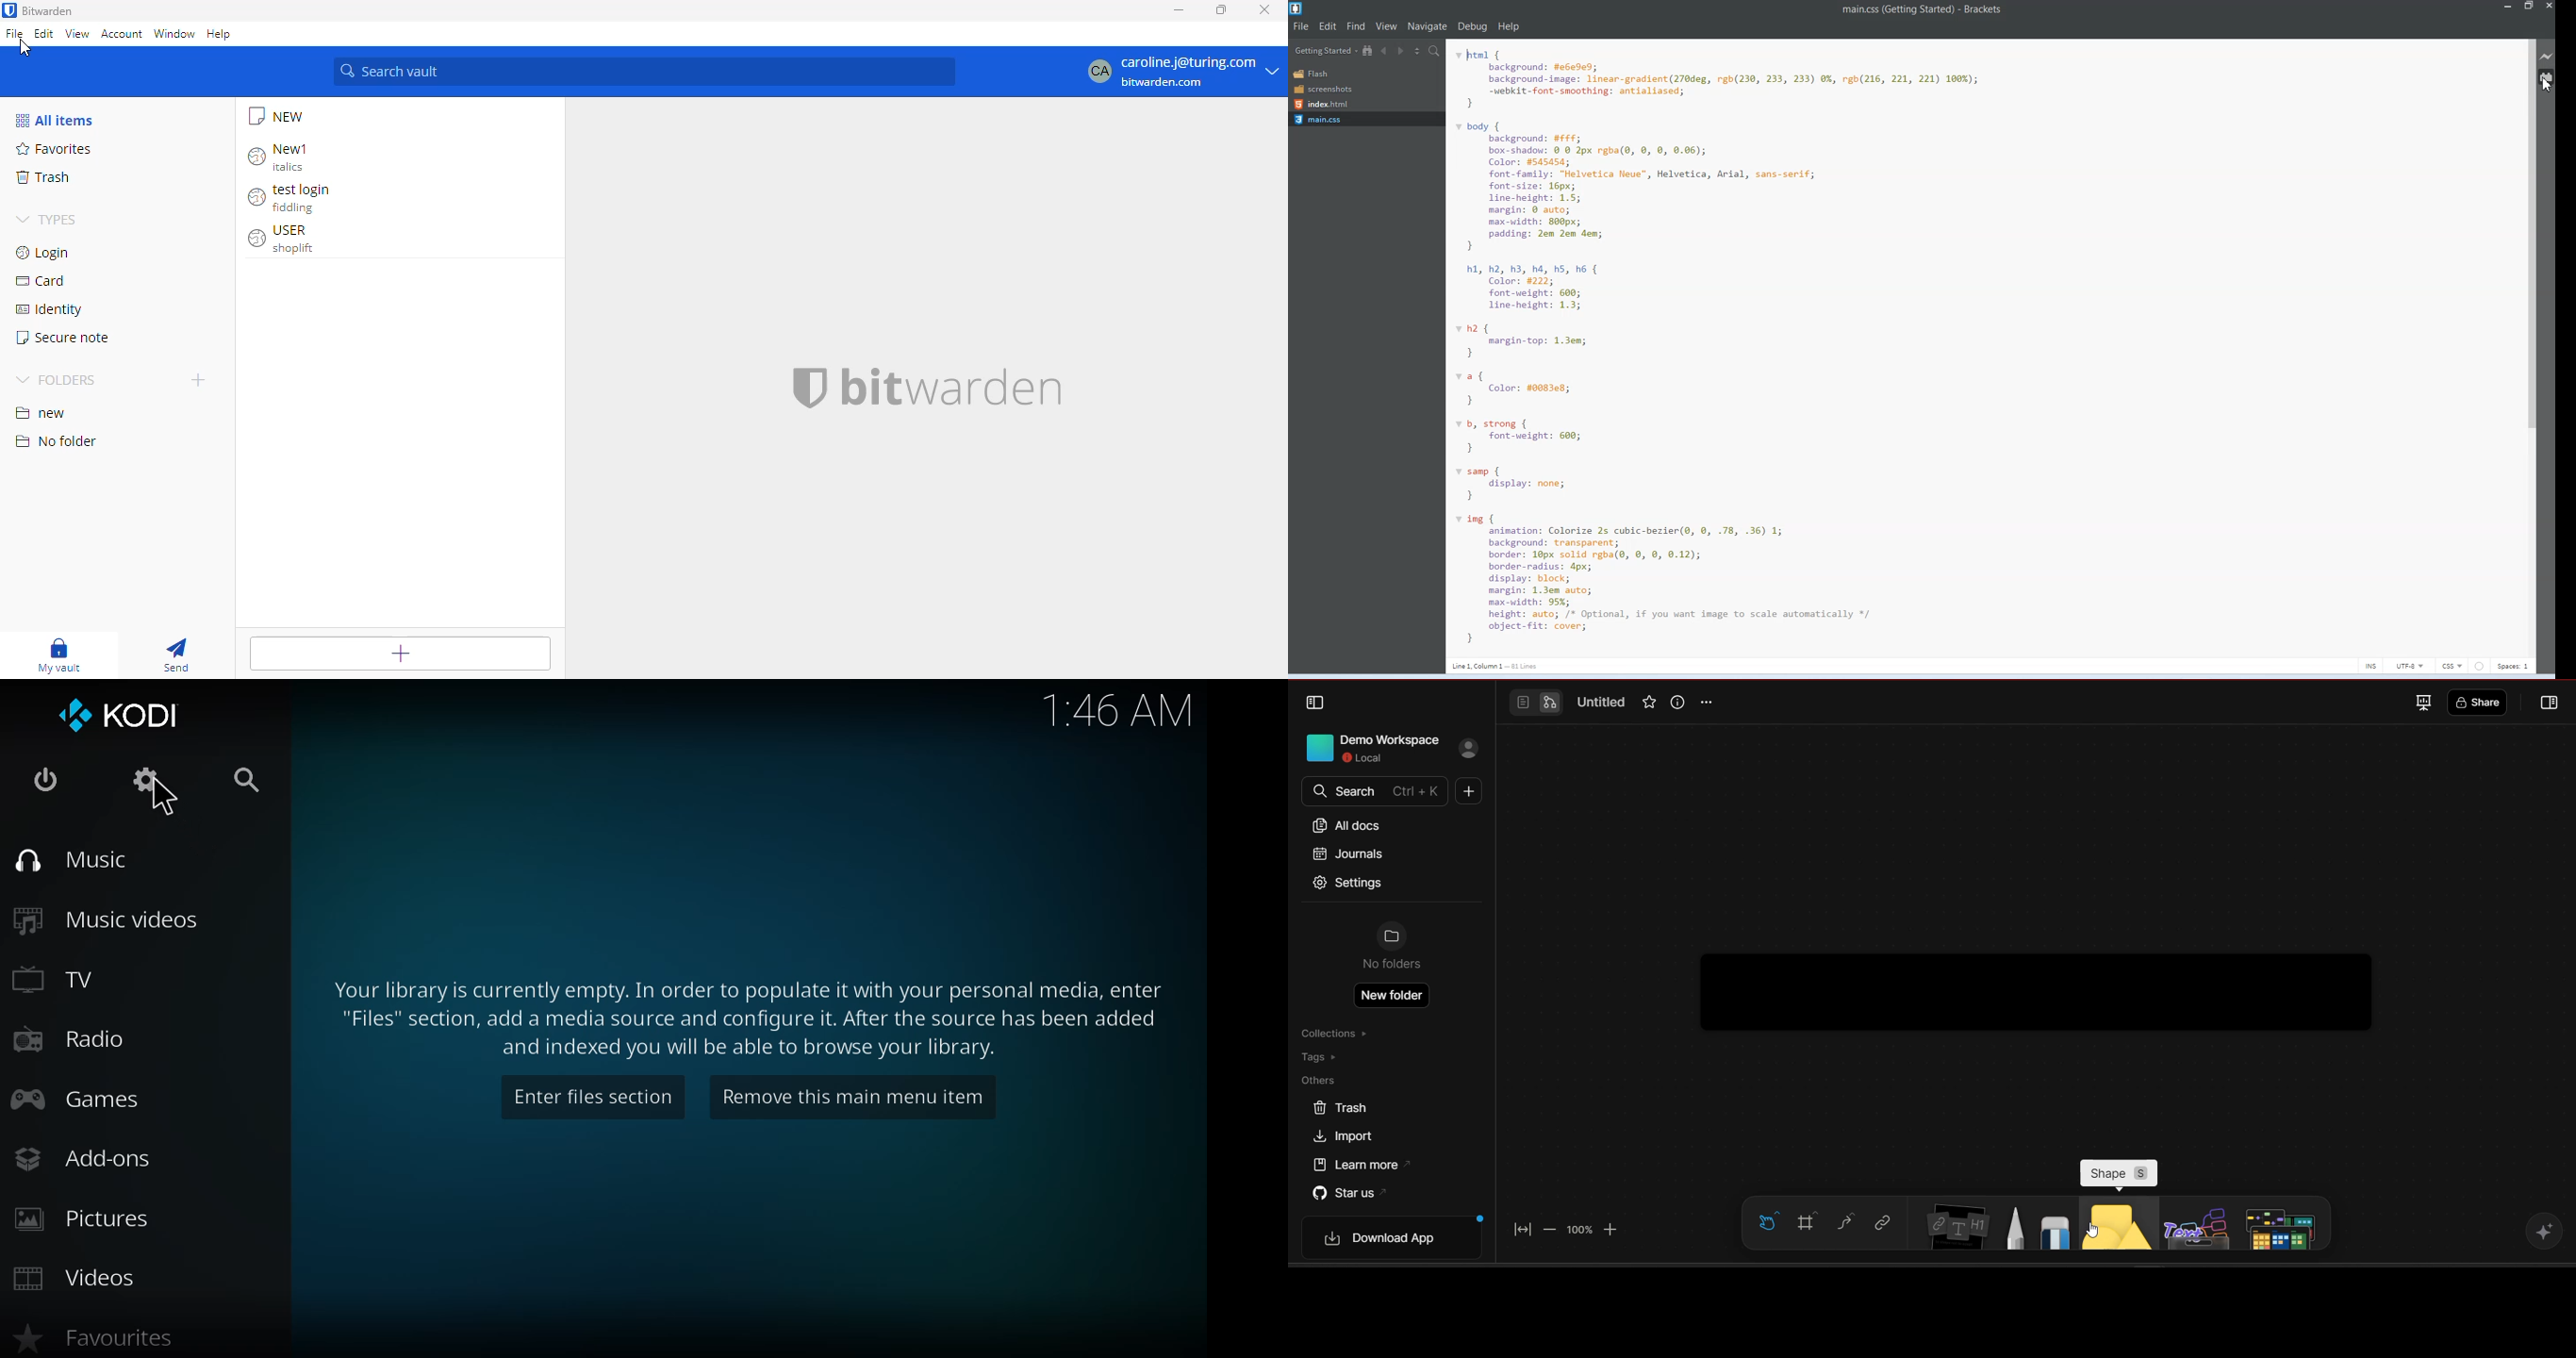 The width and height of the screenshot is (2576, 1372). Describe the element at coordinates (1401, 50) in the screenshot. I see `Navigate Forwards ` at that location.